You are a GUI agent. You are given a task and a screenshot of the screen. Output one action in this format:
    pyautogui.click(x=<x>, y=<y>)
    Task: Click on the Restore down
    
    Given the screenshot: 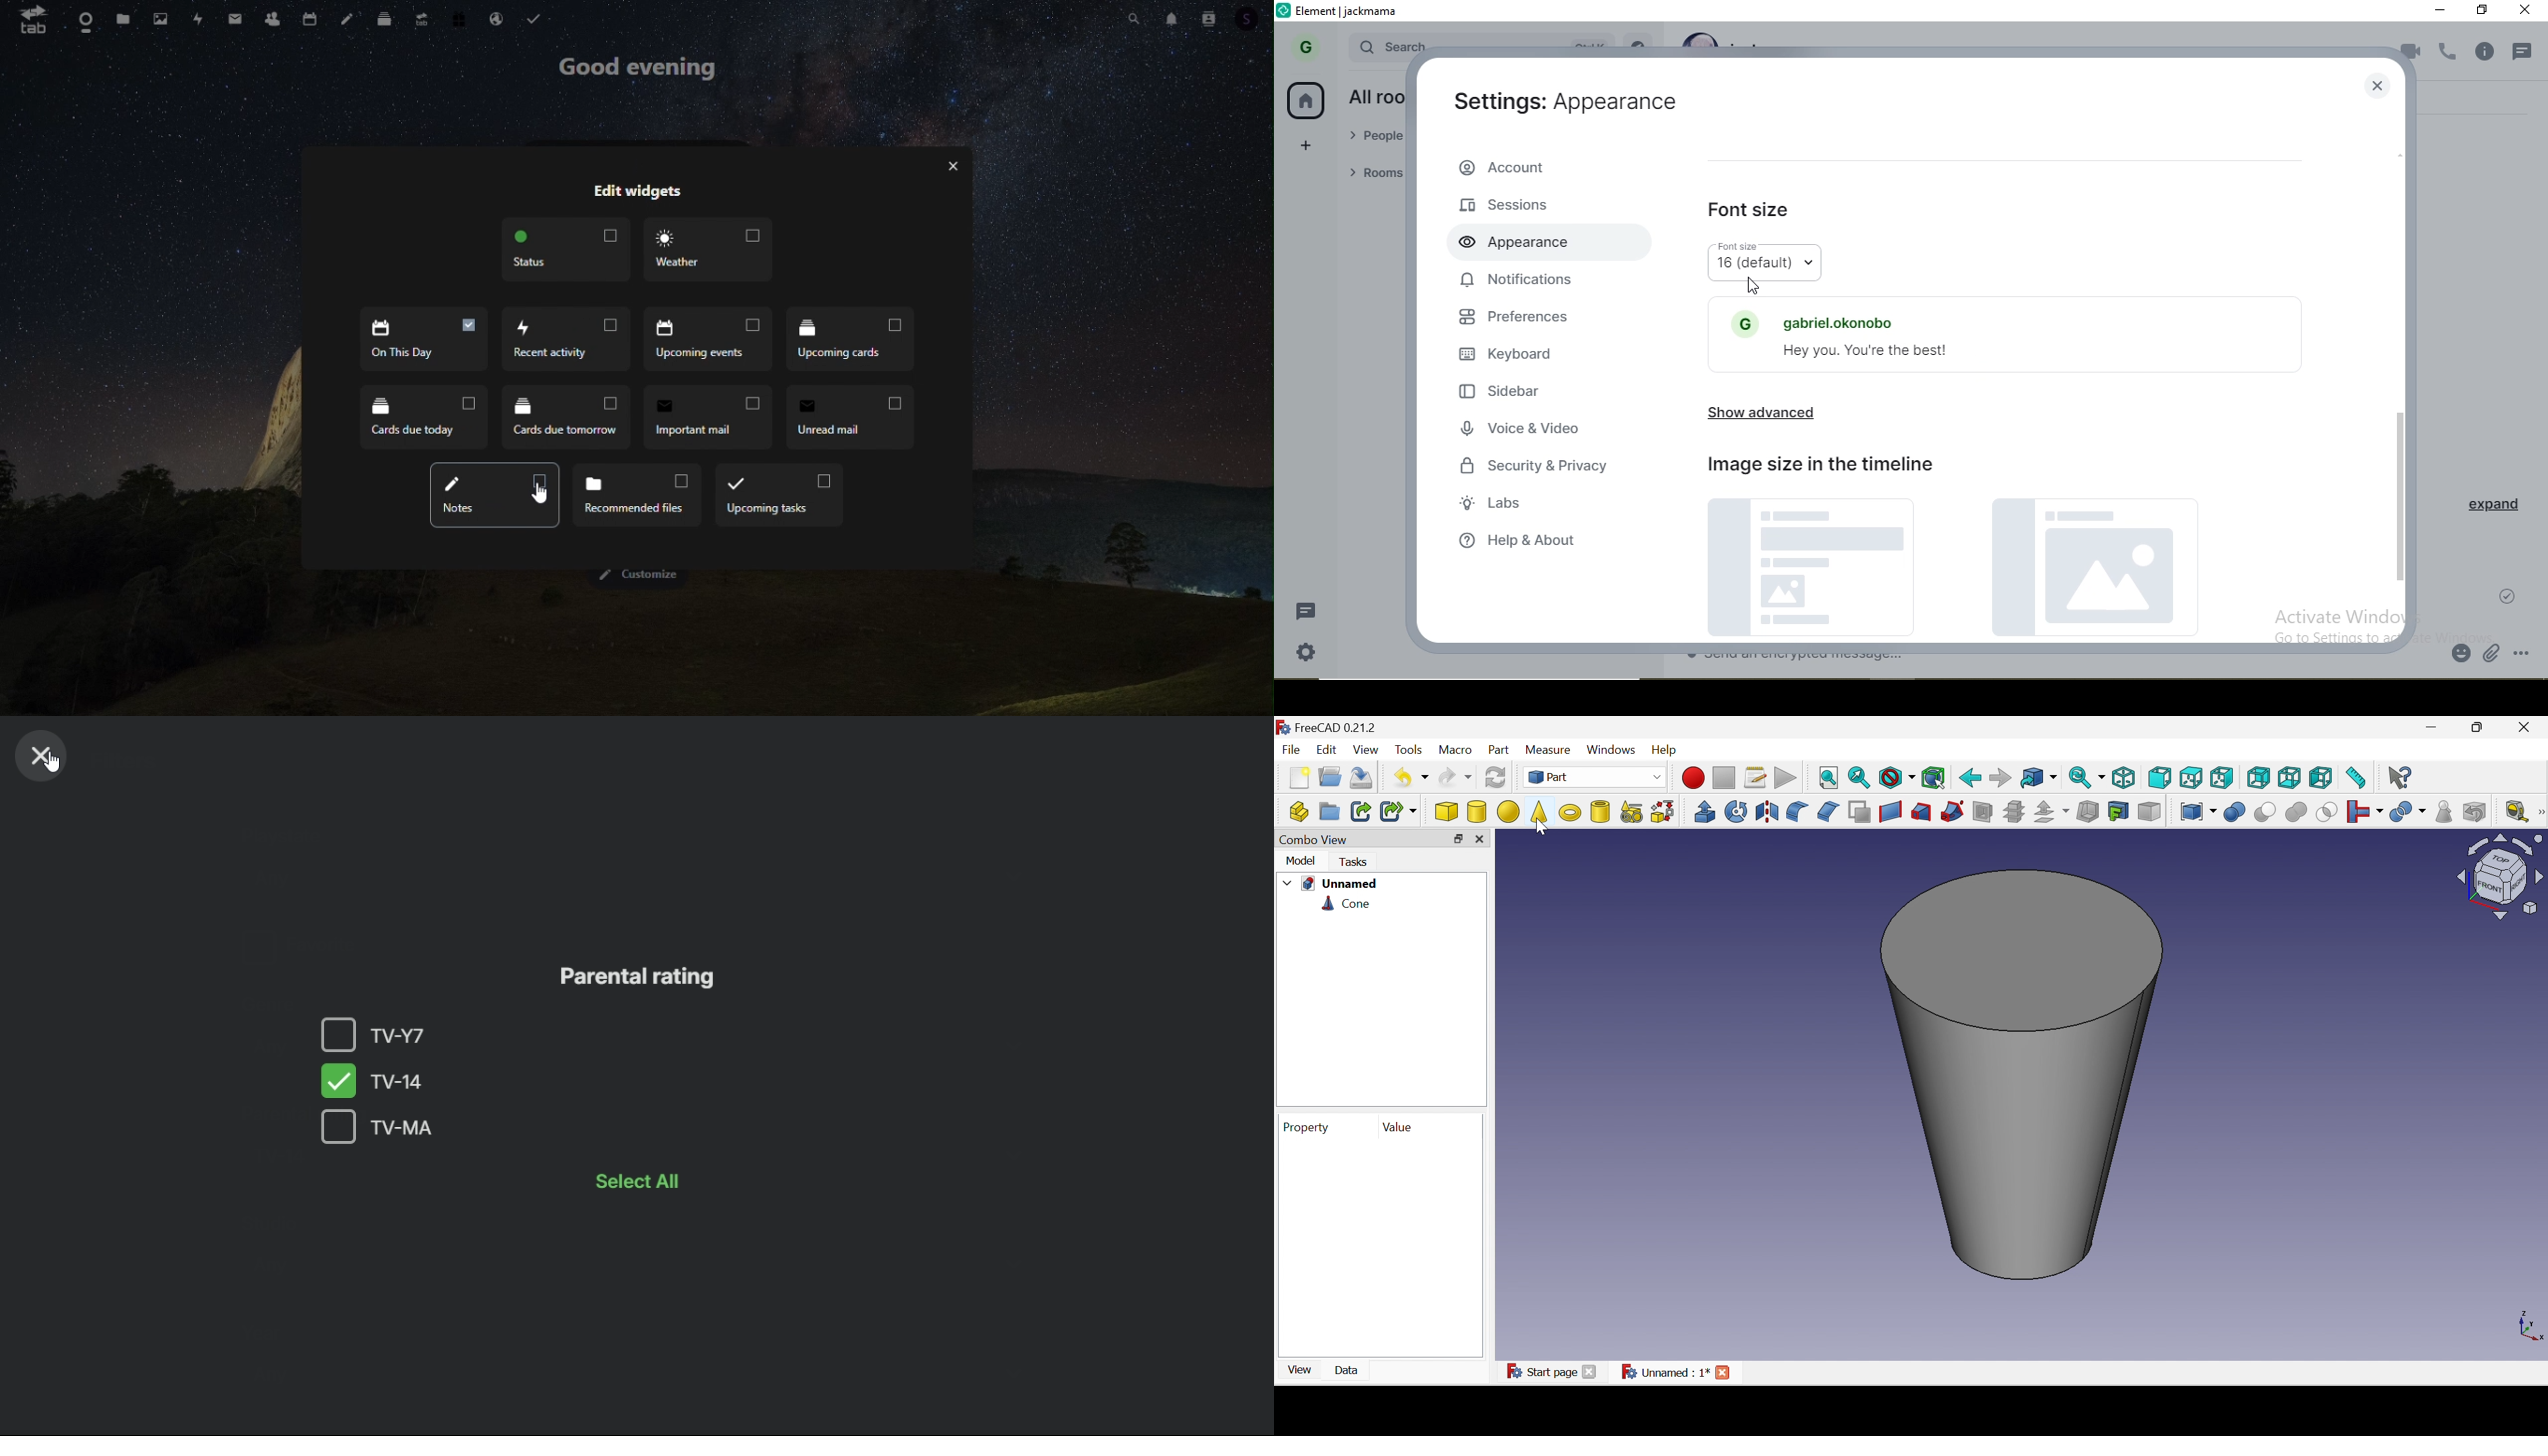 What is the action you would take?
    pyautogui.click(x=2477, y=729)
    